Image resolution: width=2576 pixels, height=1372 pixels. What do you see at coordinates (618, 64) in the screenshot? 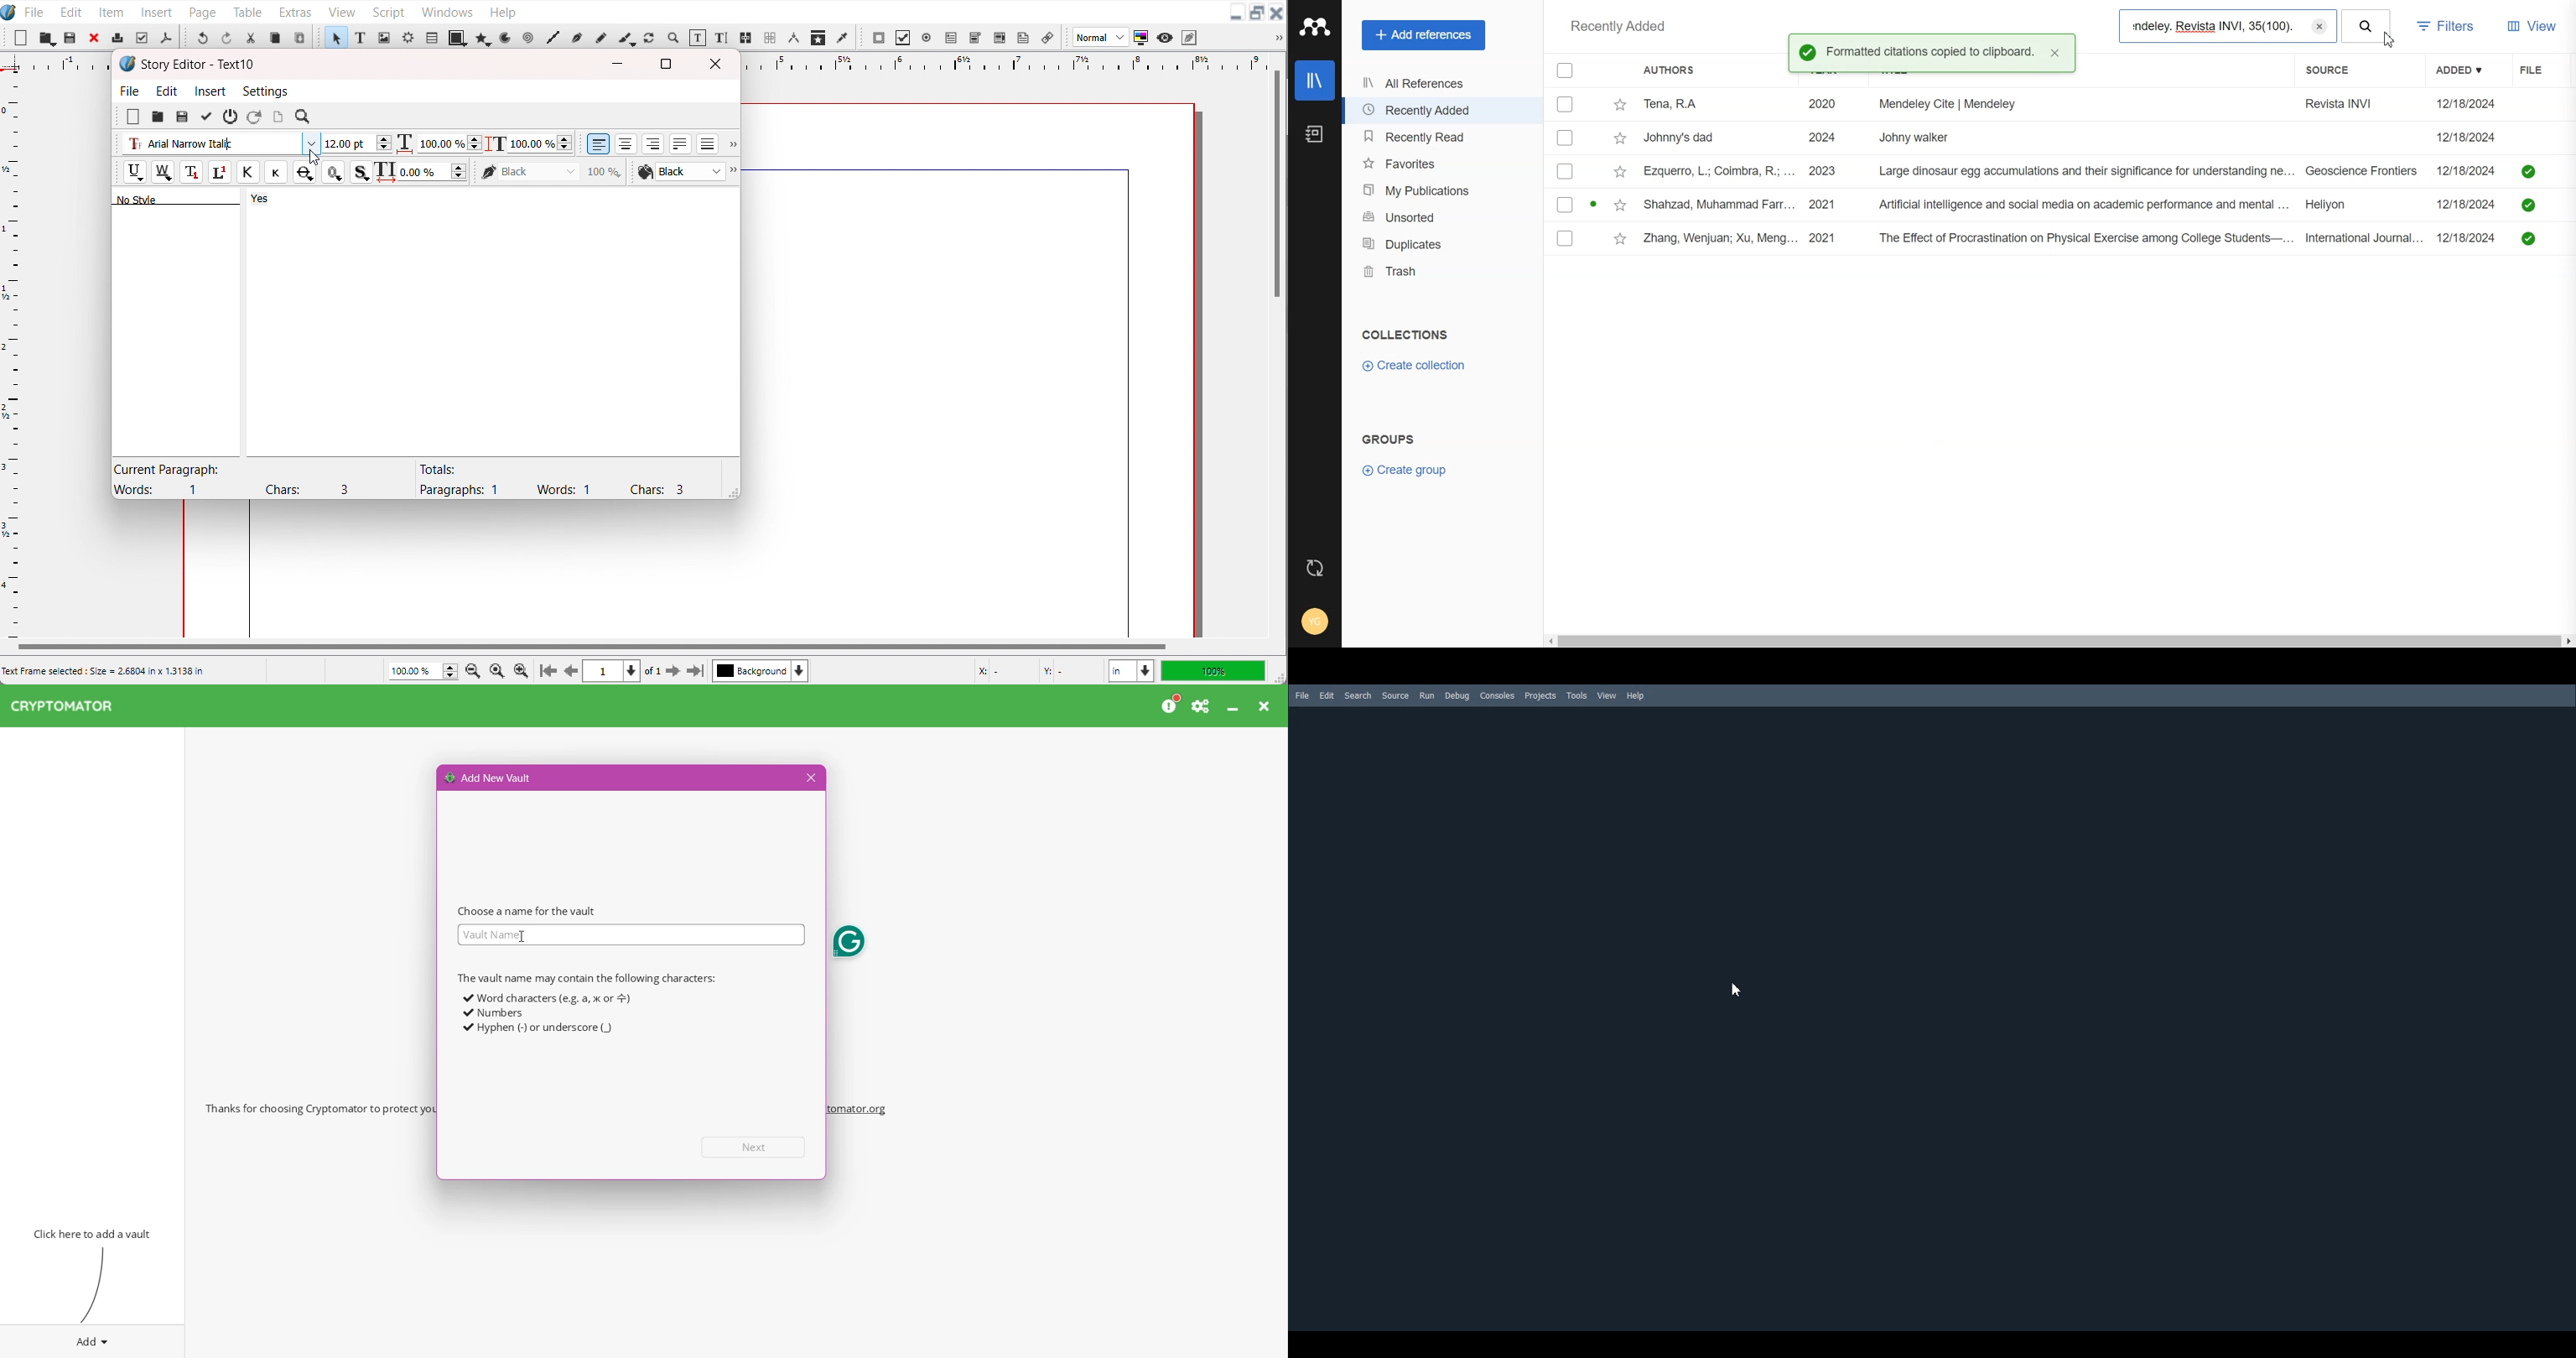
I see `Minimize` at bounding box center [618, 64].